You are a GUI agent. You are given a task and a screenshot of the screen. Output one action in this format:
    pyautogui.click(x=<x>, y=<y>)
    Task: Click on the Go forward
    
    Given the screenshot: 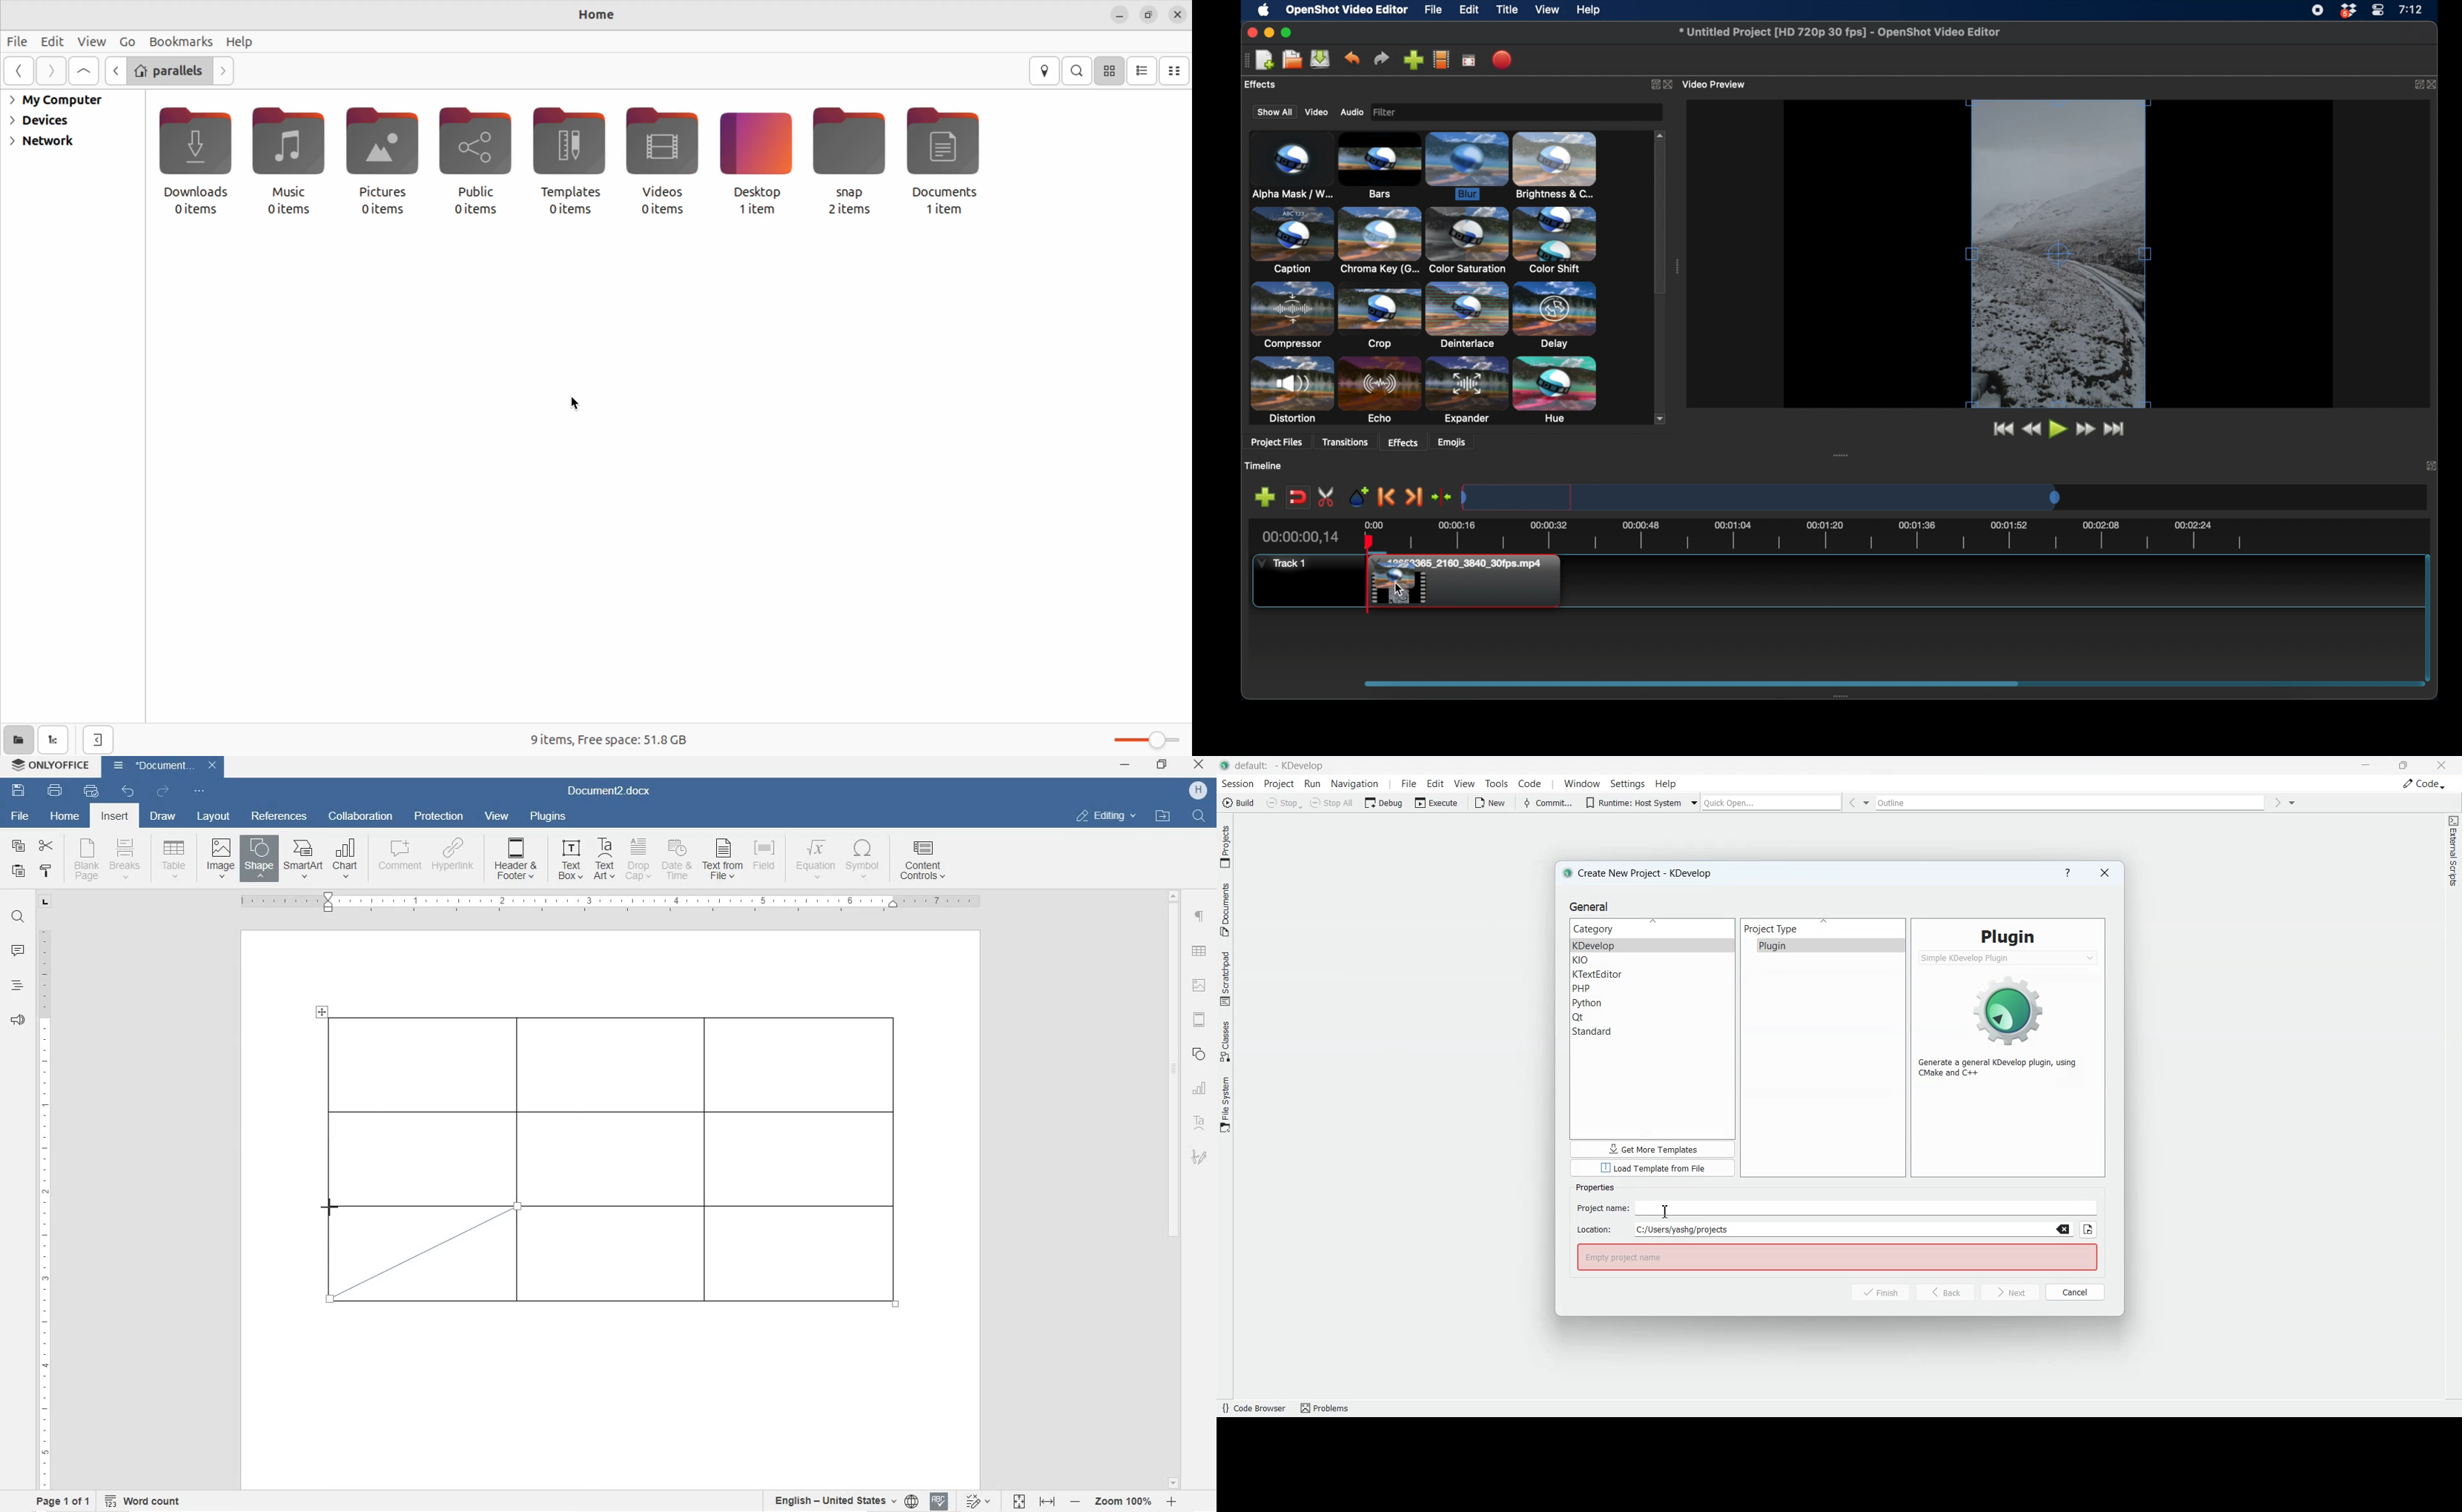 What is the action you would take?
    pyautogui.click(x=2277, y=803)
    